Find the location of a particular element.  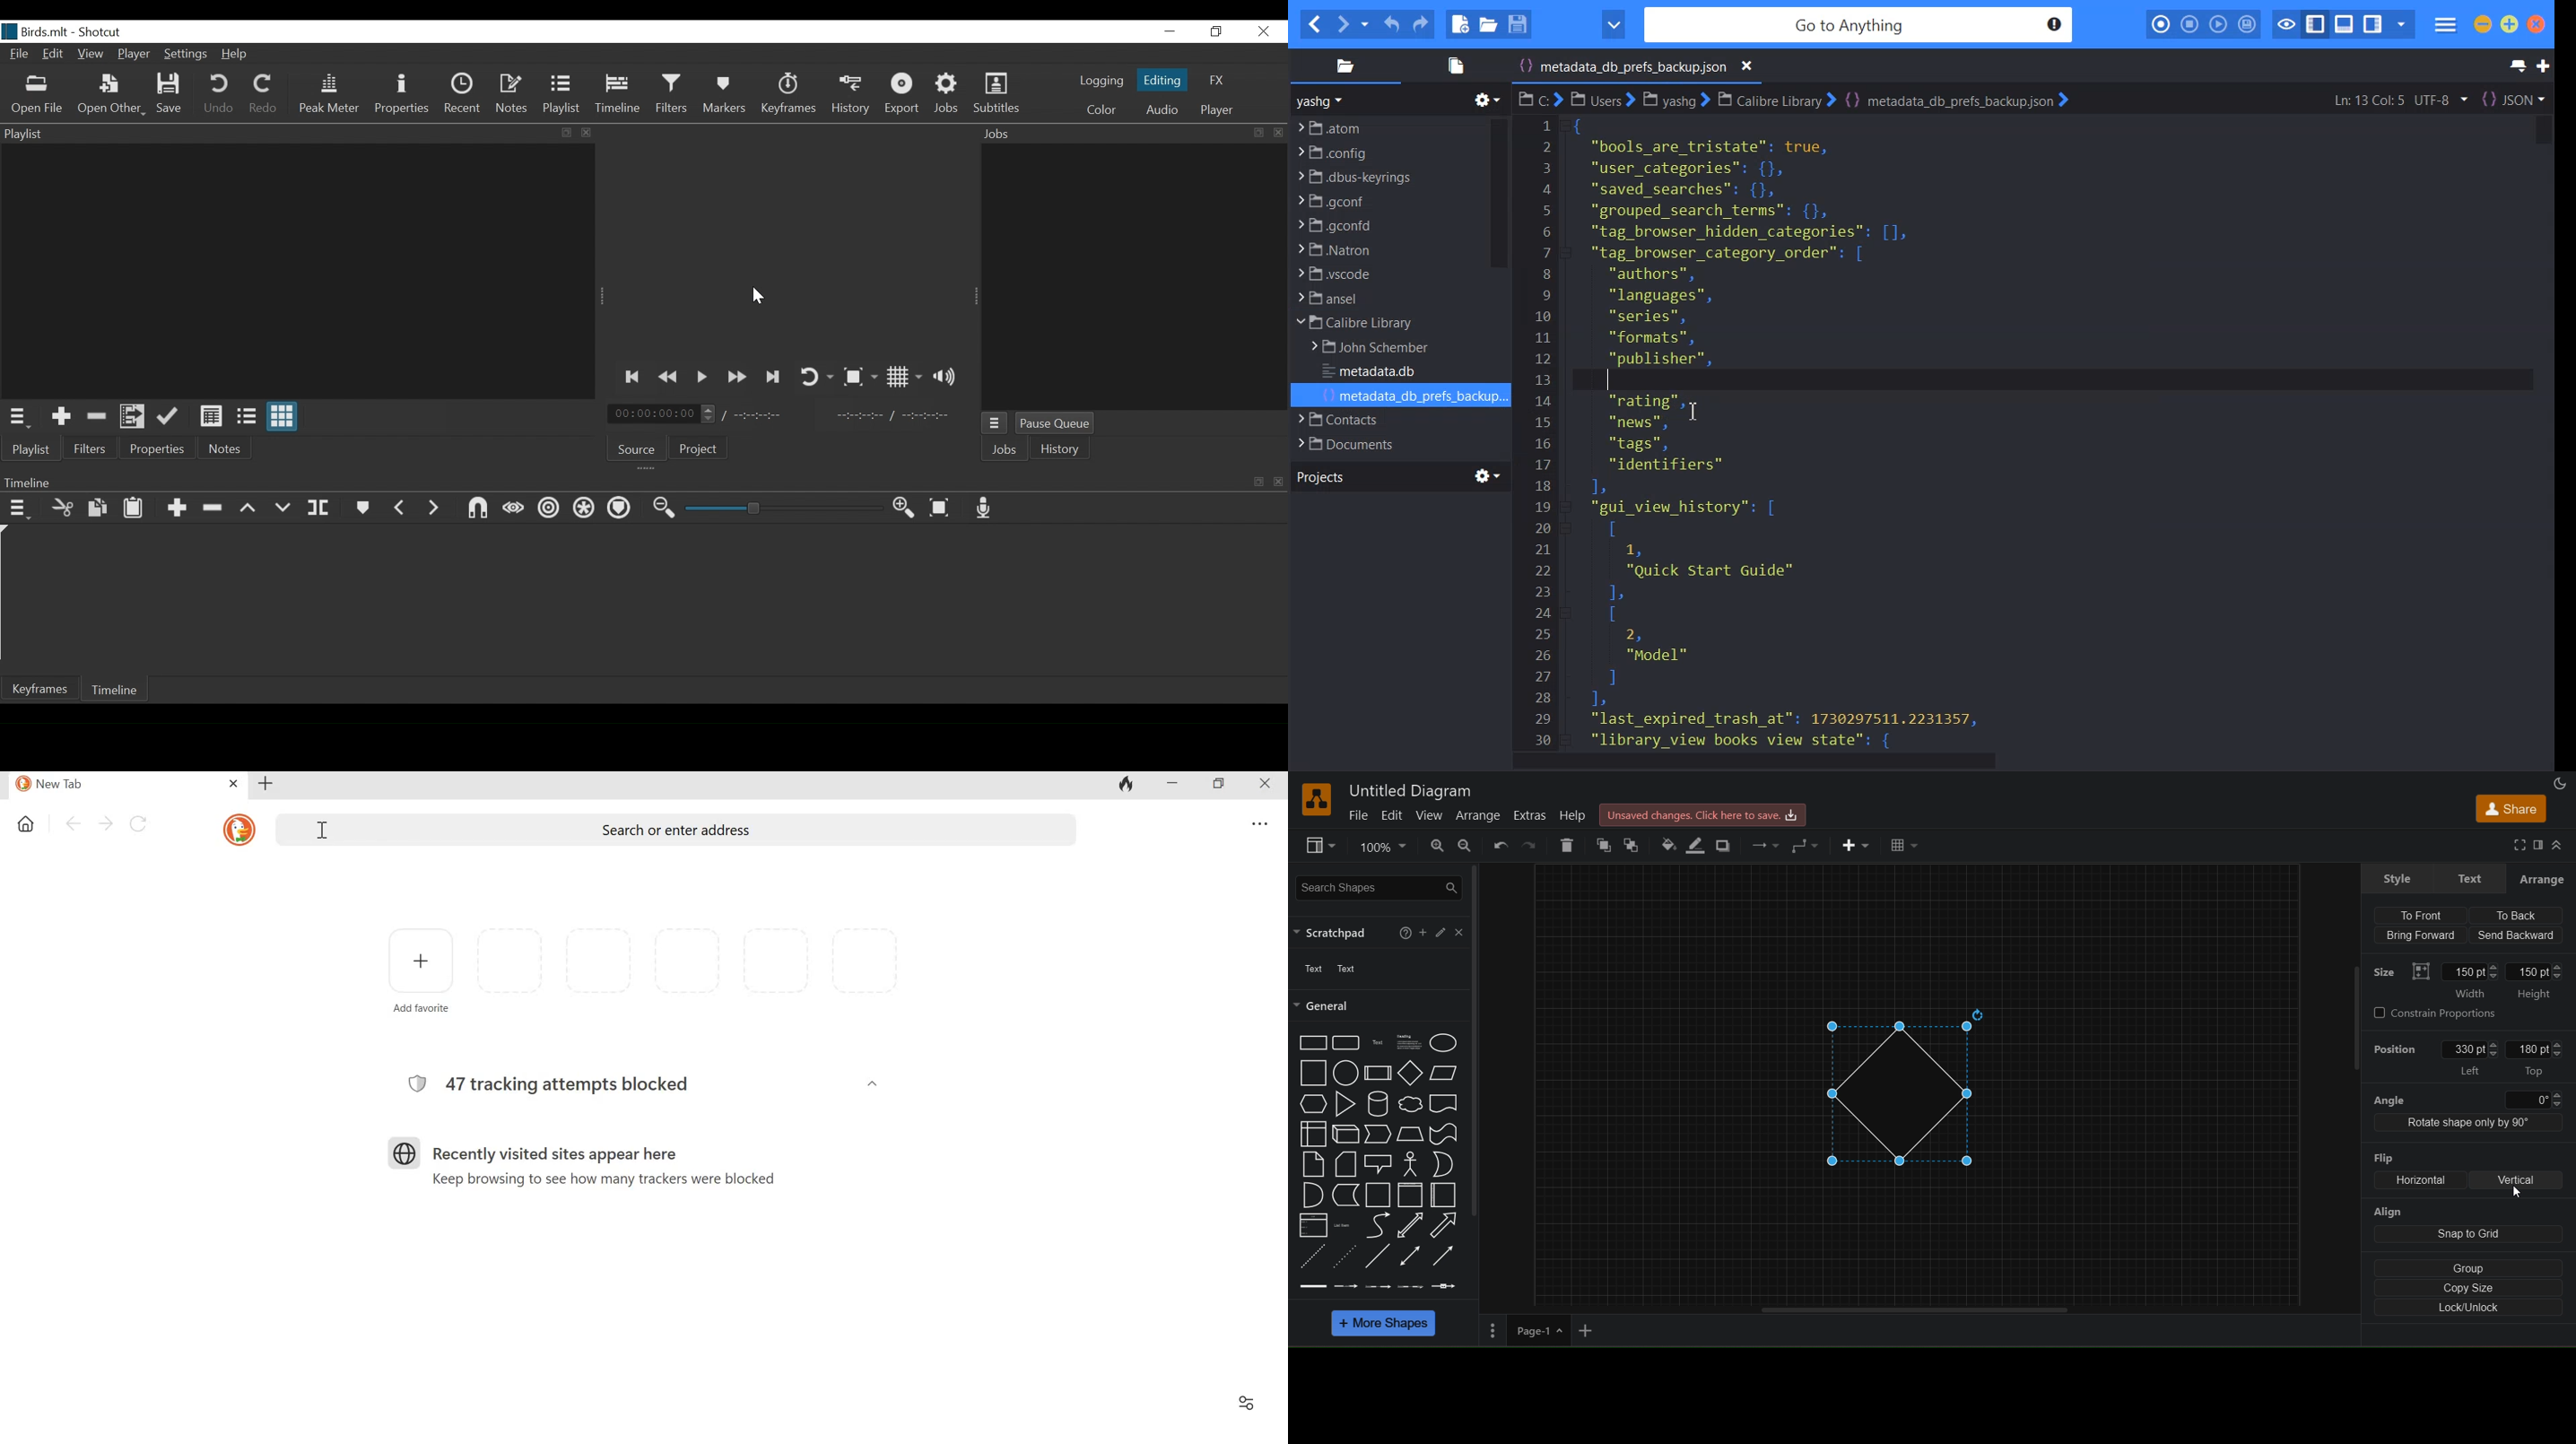

lock/unlock is located at coordinates (2466, 1308).